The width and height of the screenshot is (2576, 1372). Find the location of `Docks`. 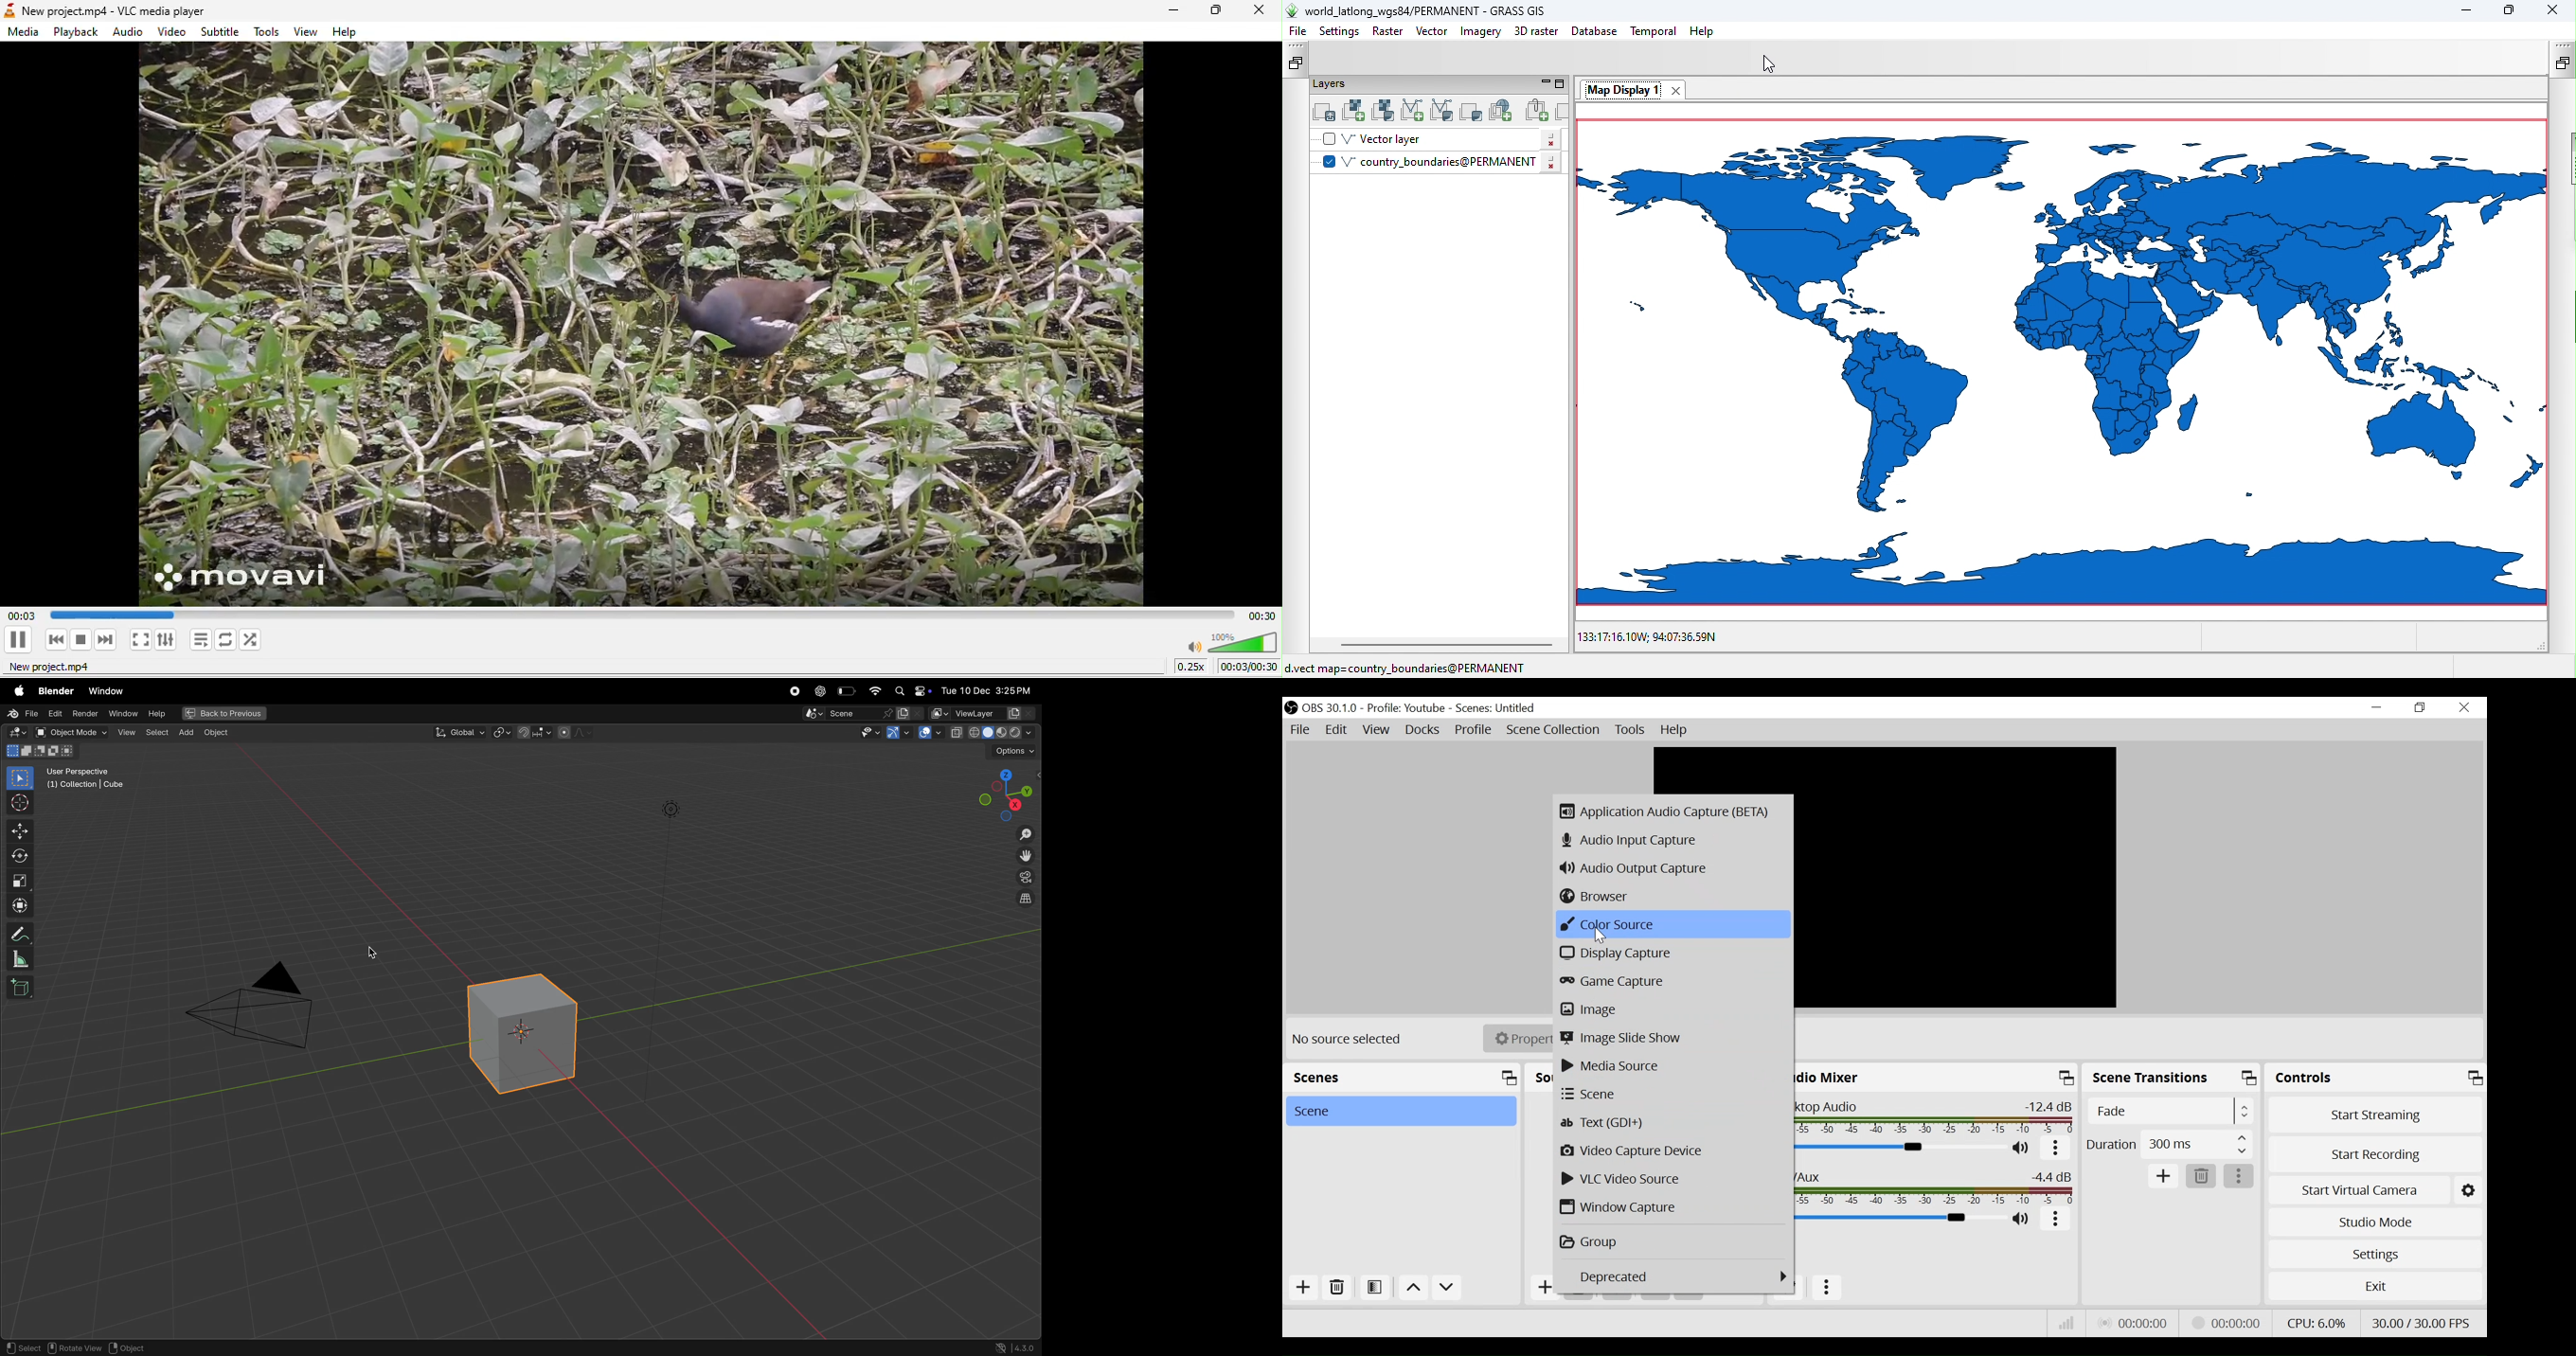

Docks is located at coordinates (1424, 730).